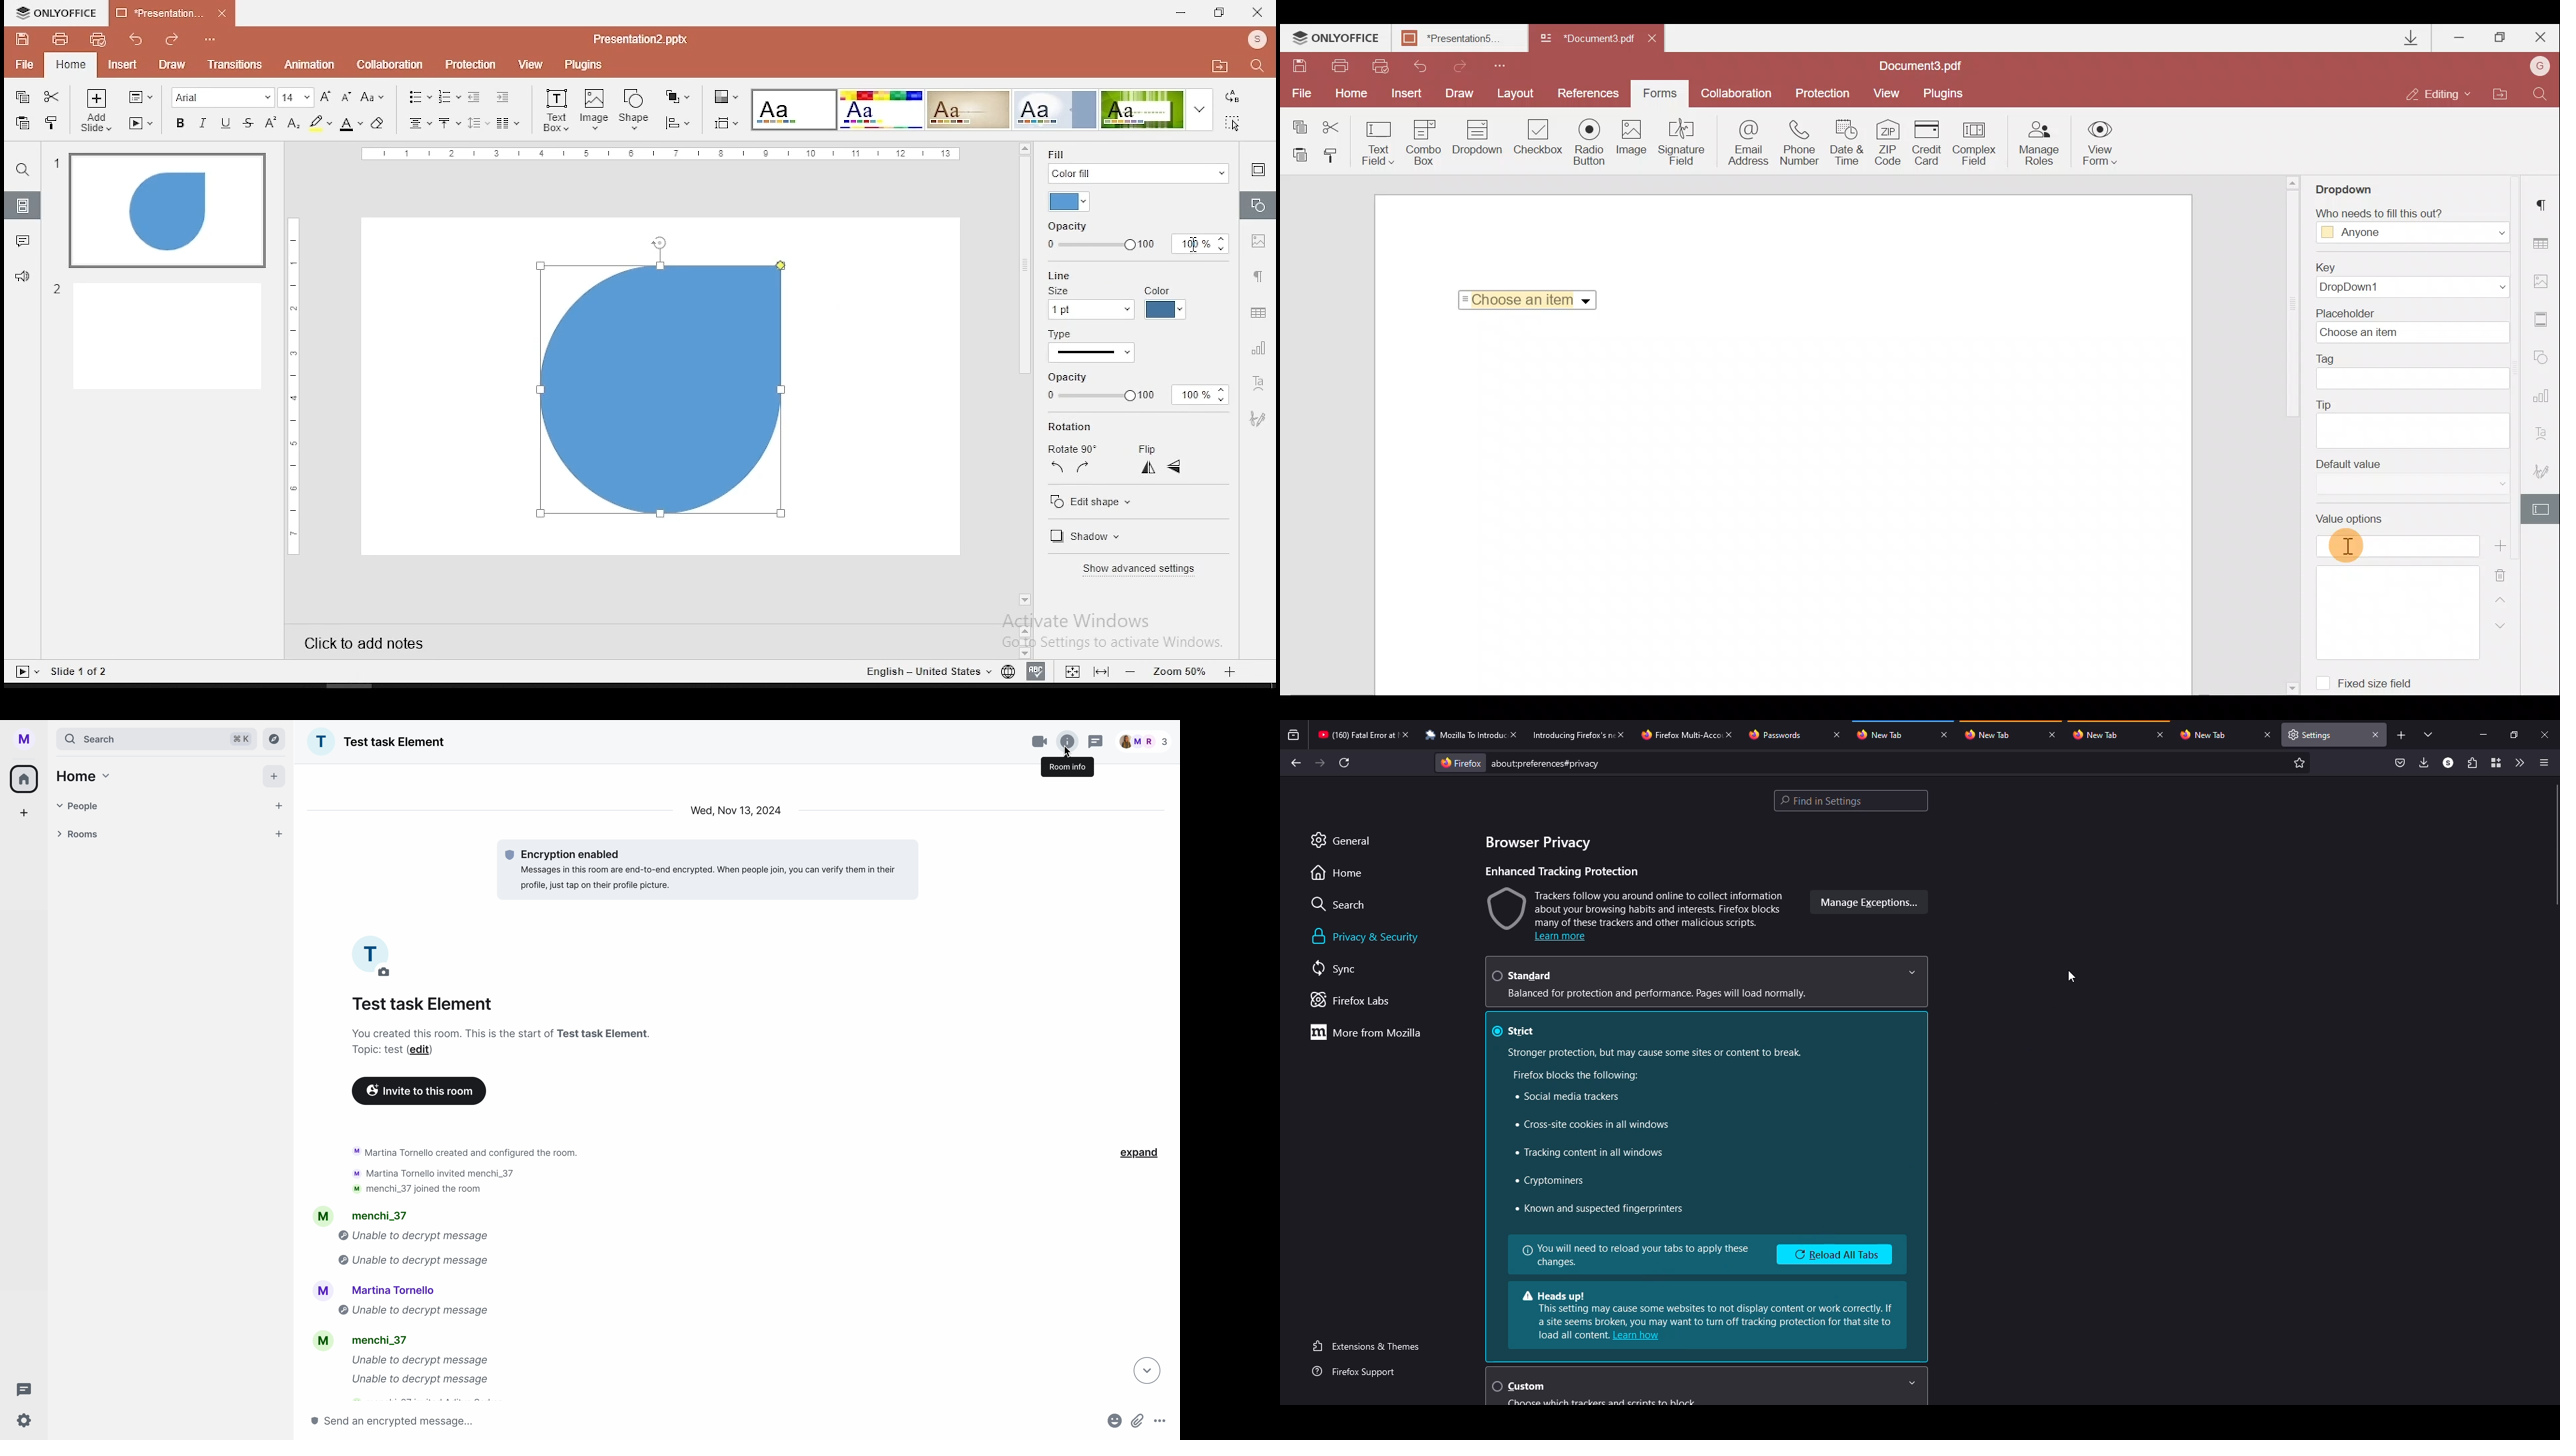 The image size is (2576, 1456). I want to click on Minimize, so click(2461, 35).